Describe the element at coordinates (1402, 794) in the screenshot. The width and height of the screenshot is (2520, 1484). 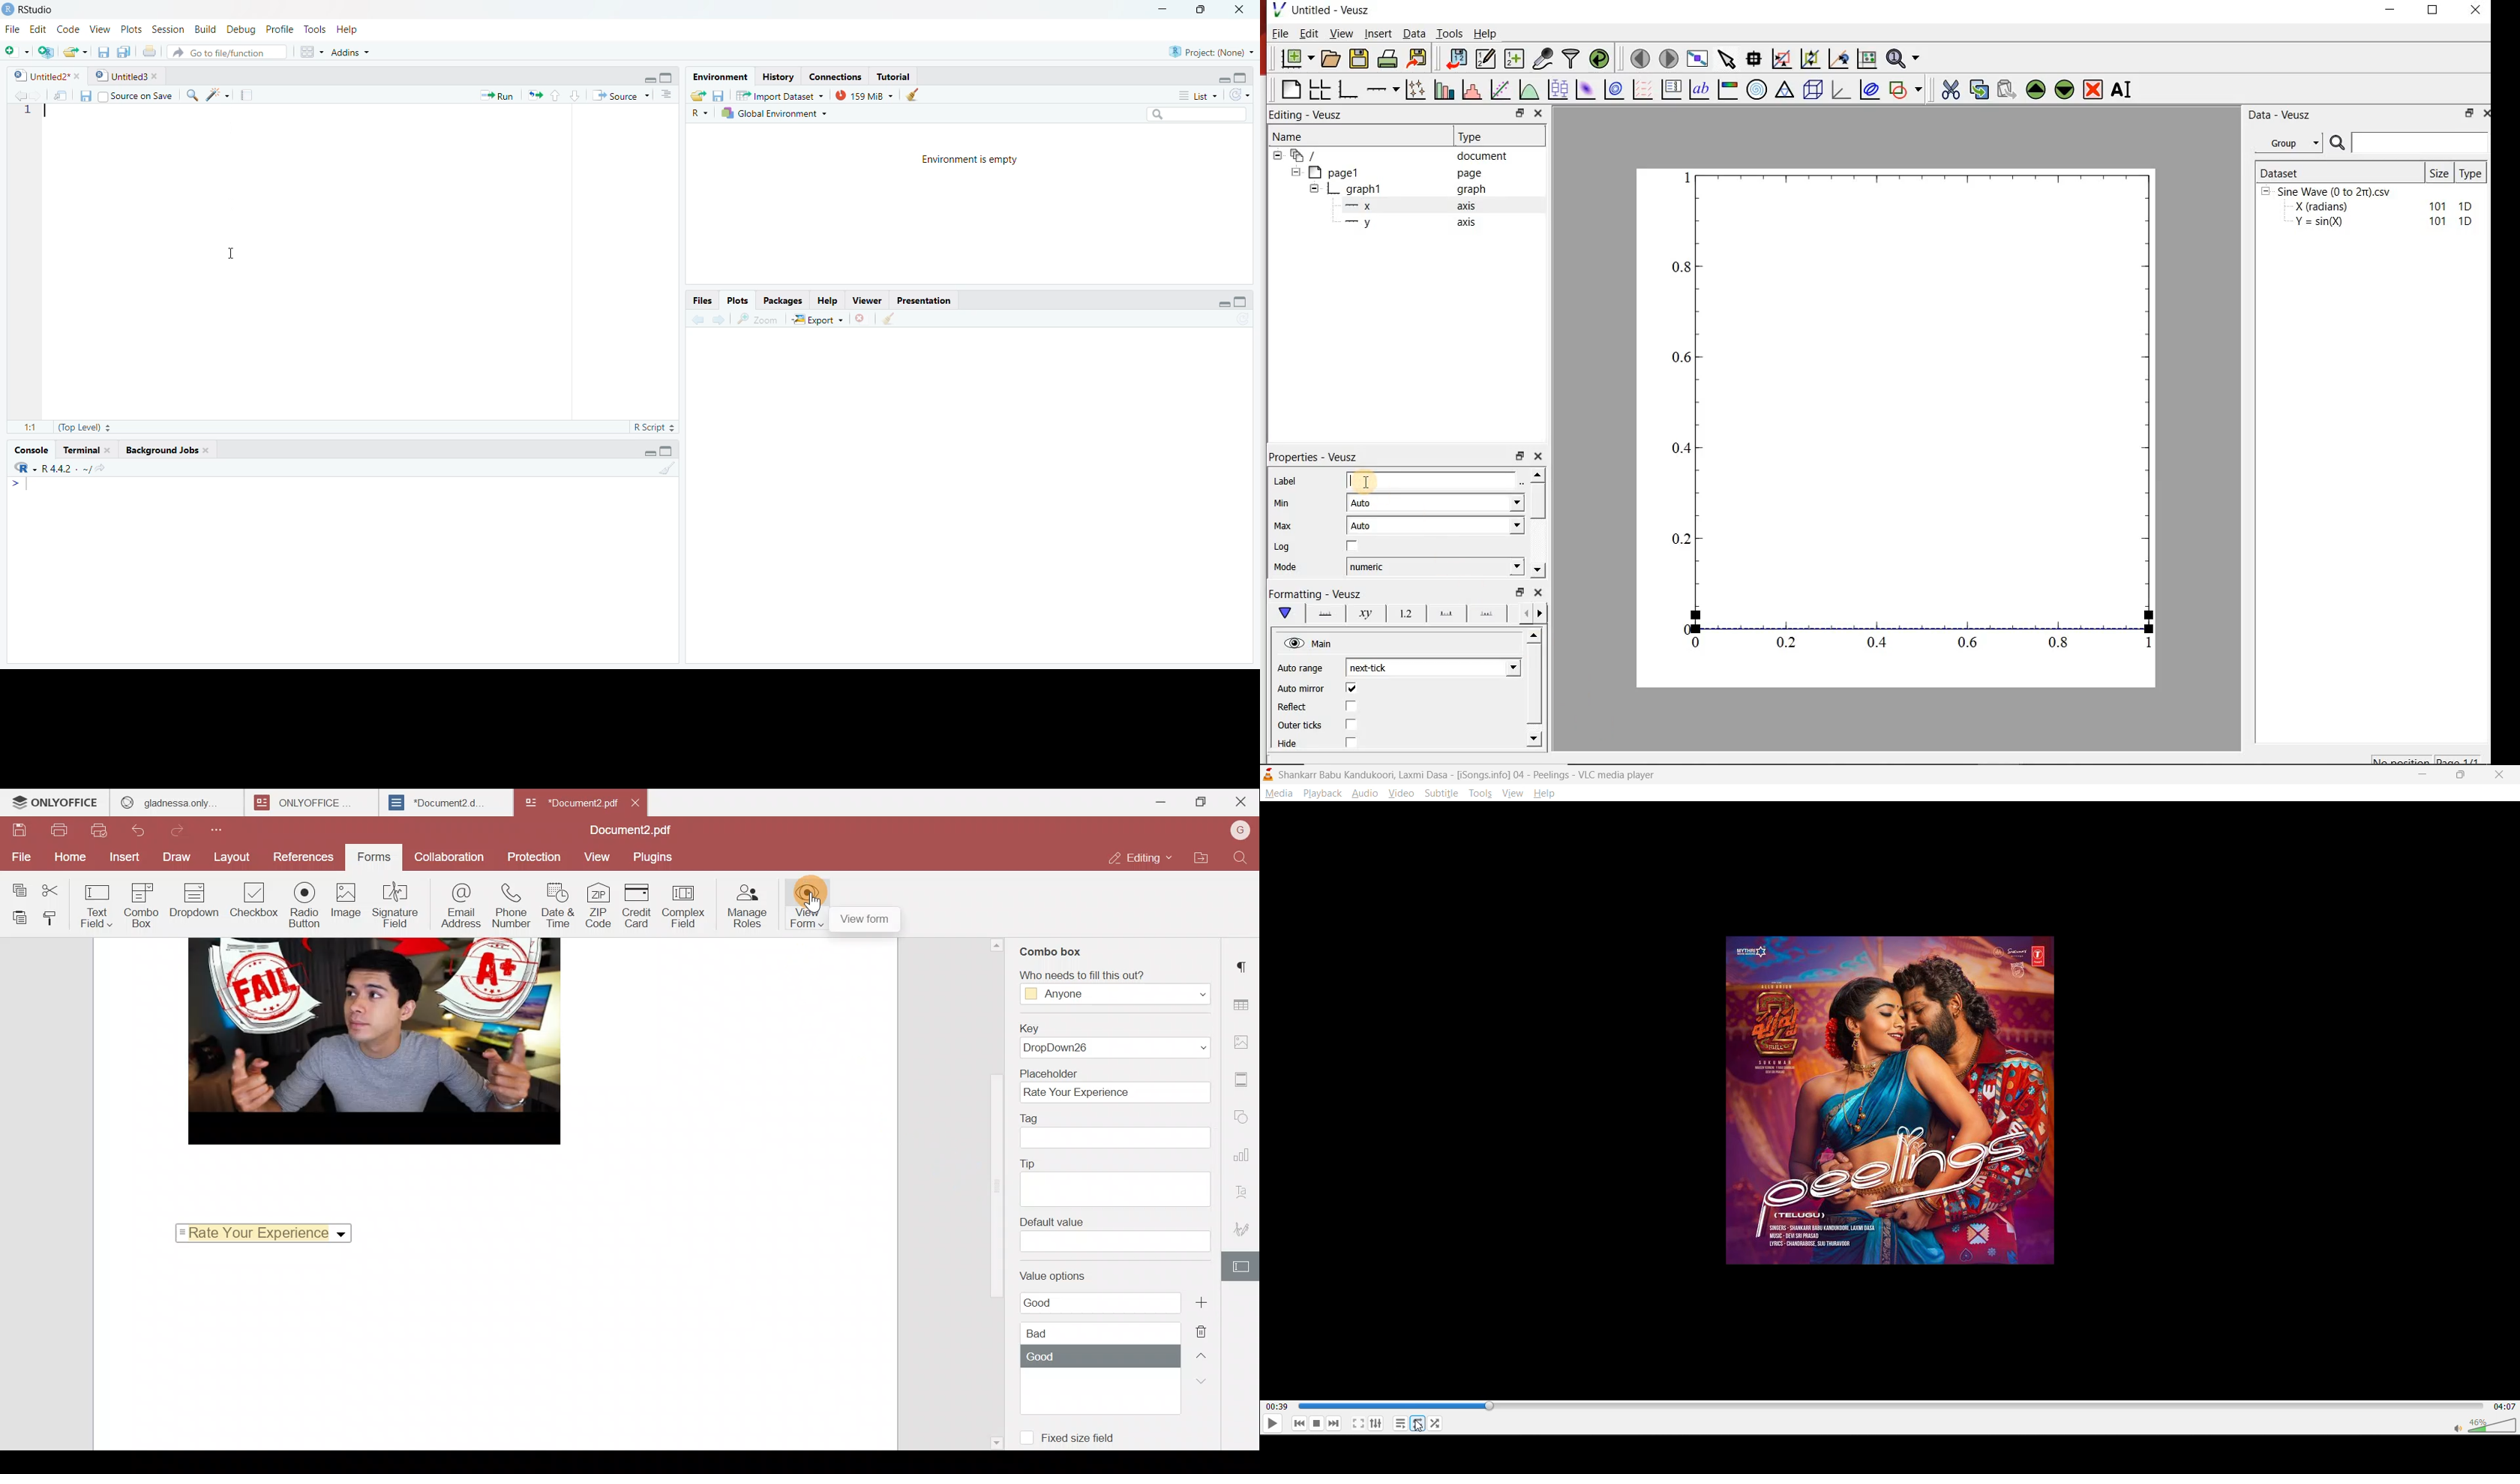
I see `video` at that location.